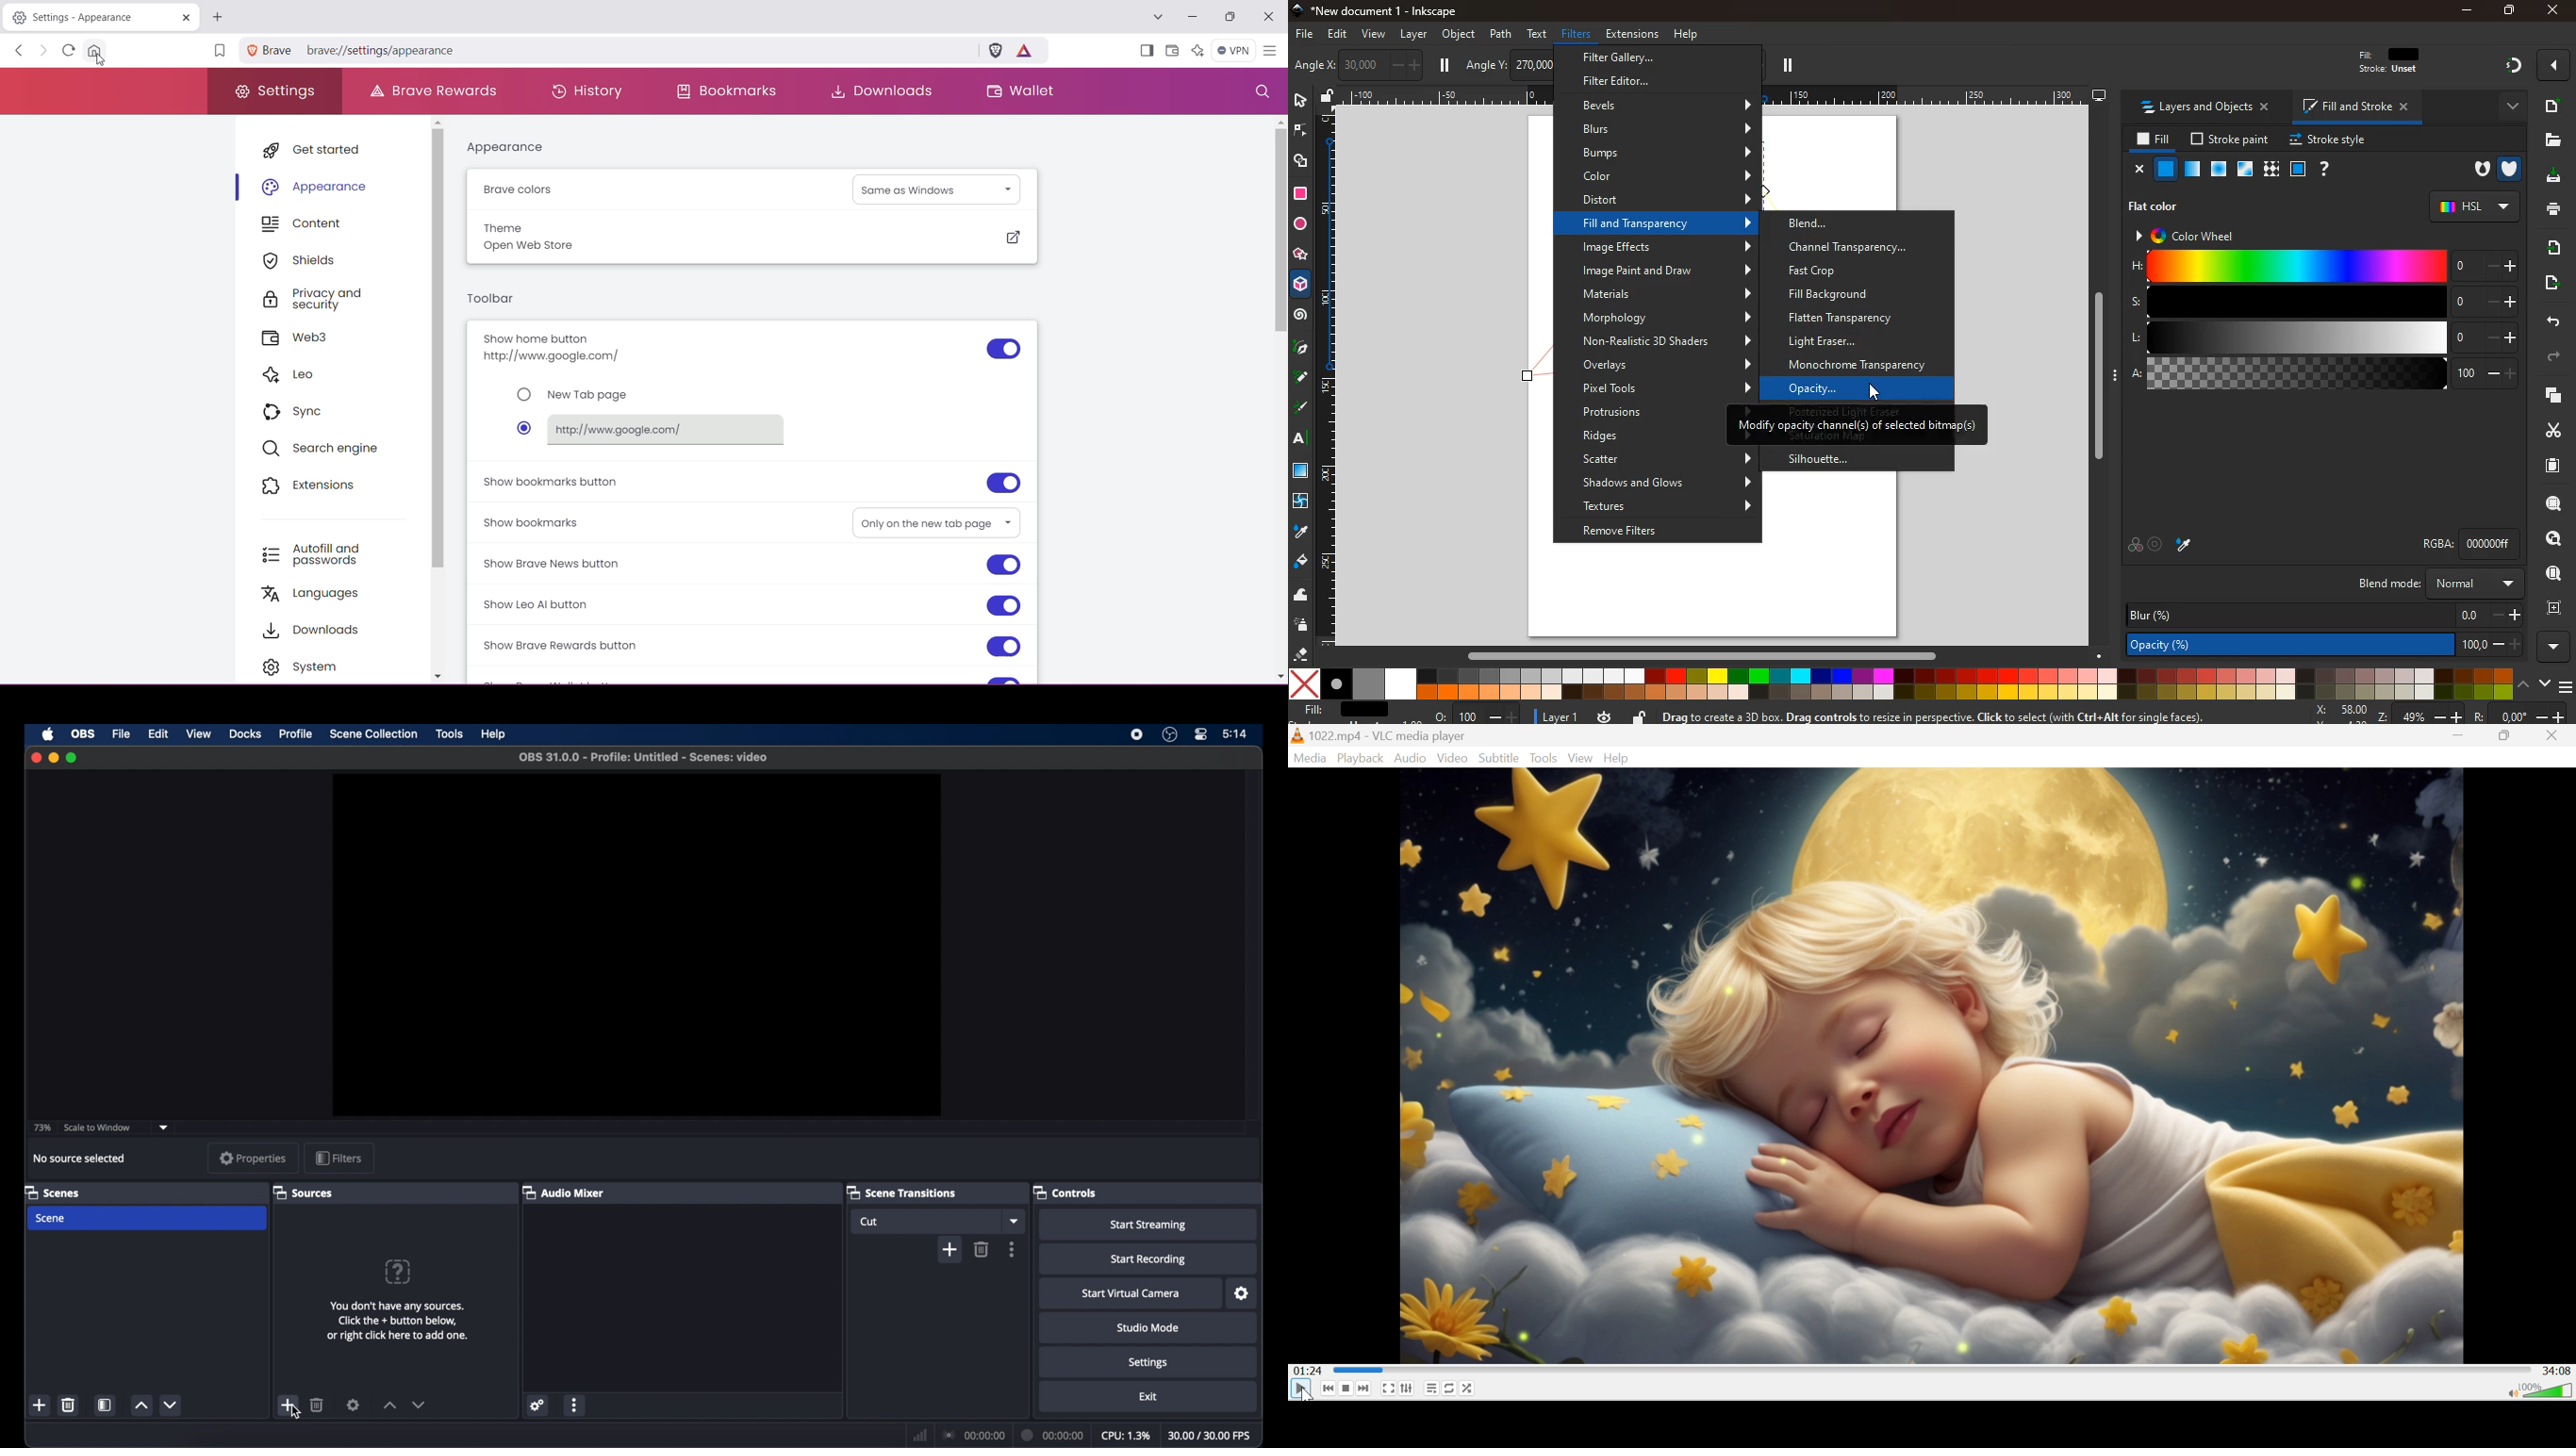 The width and height of the screenshot is (2576, 1456). I want to click on start virtual camera, so click(1132, 1293).